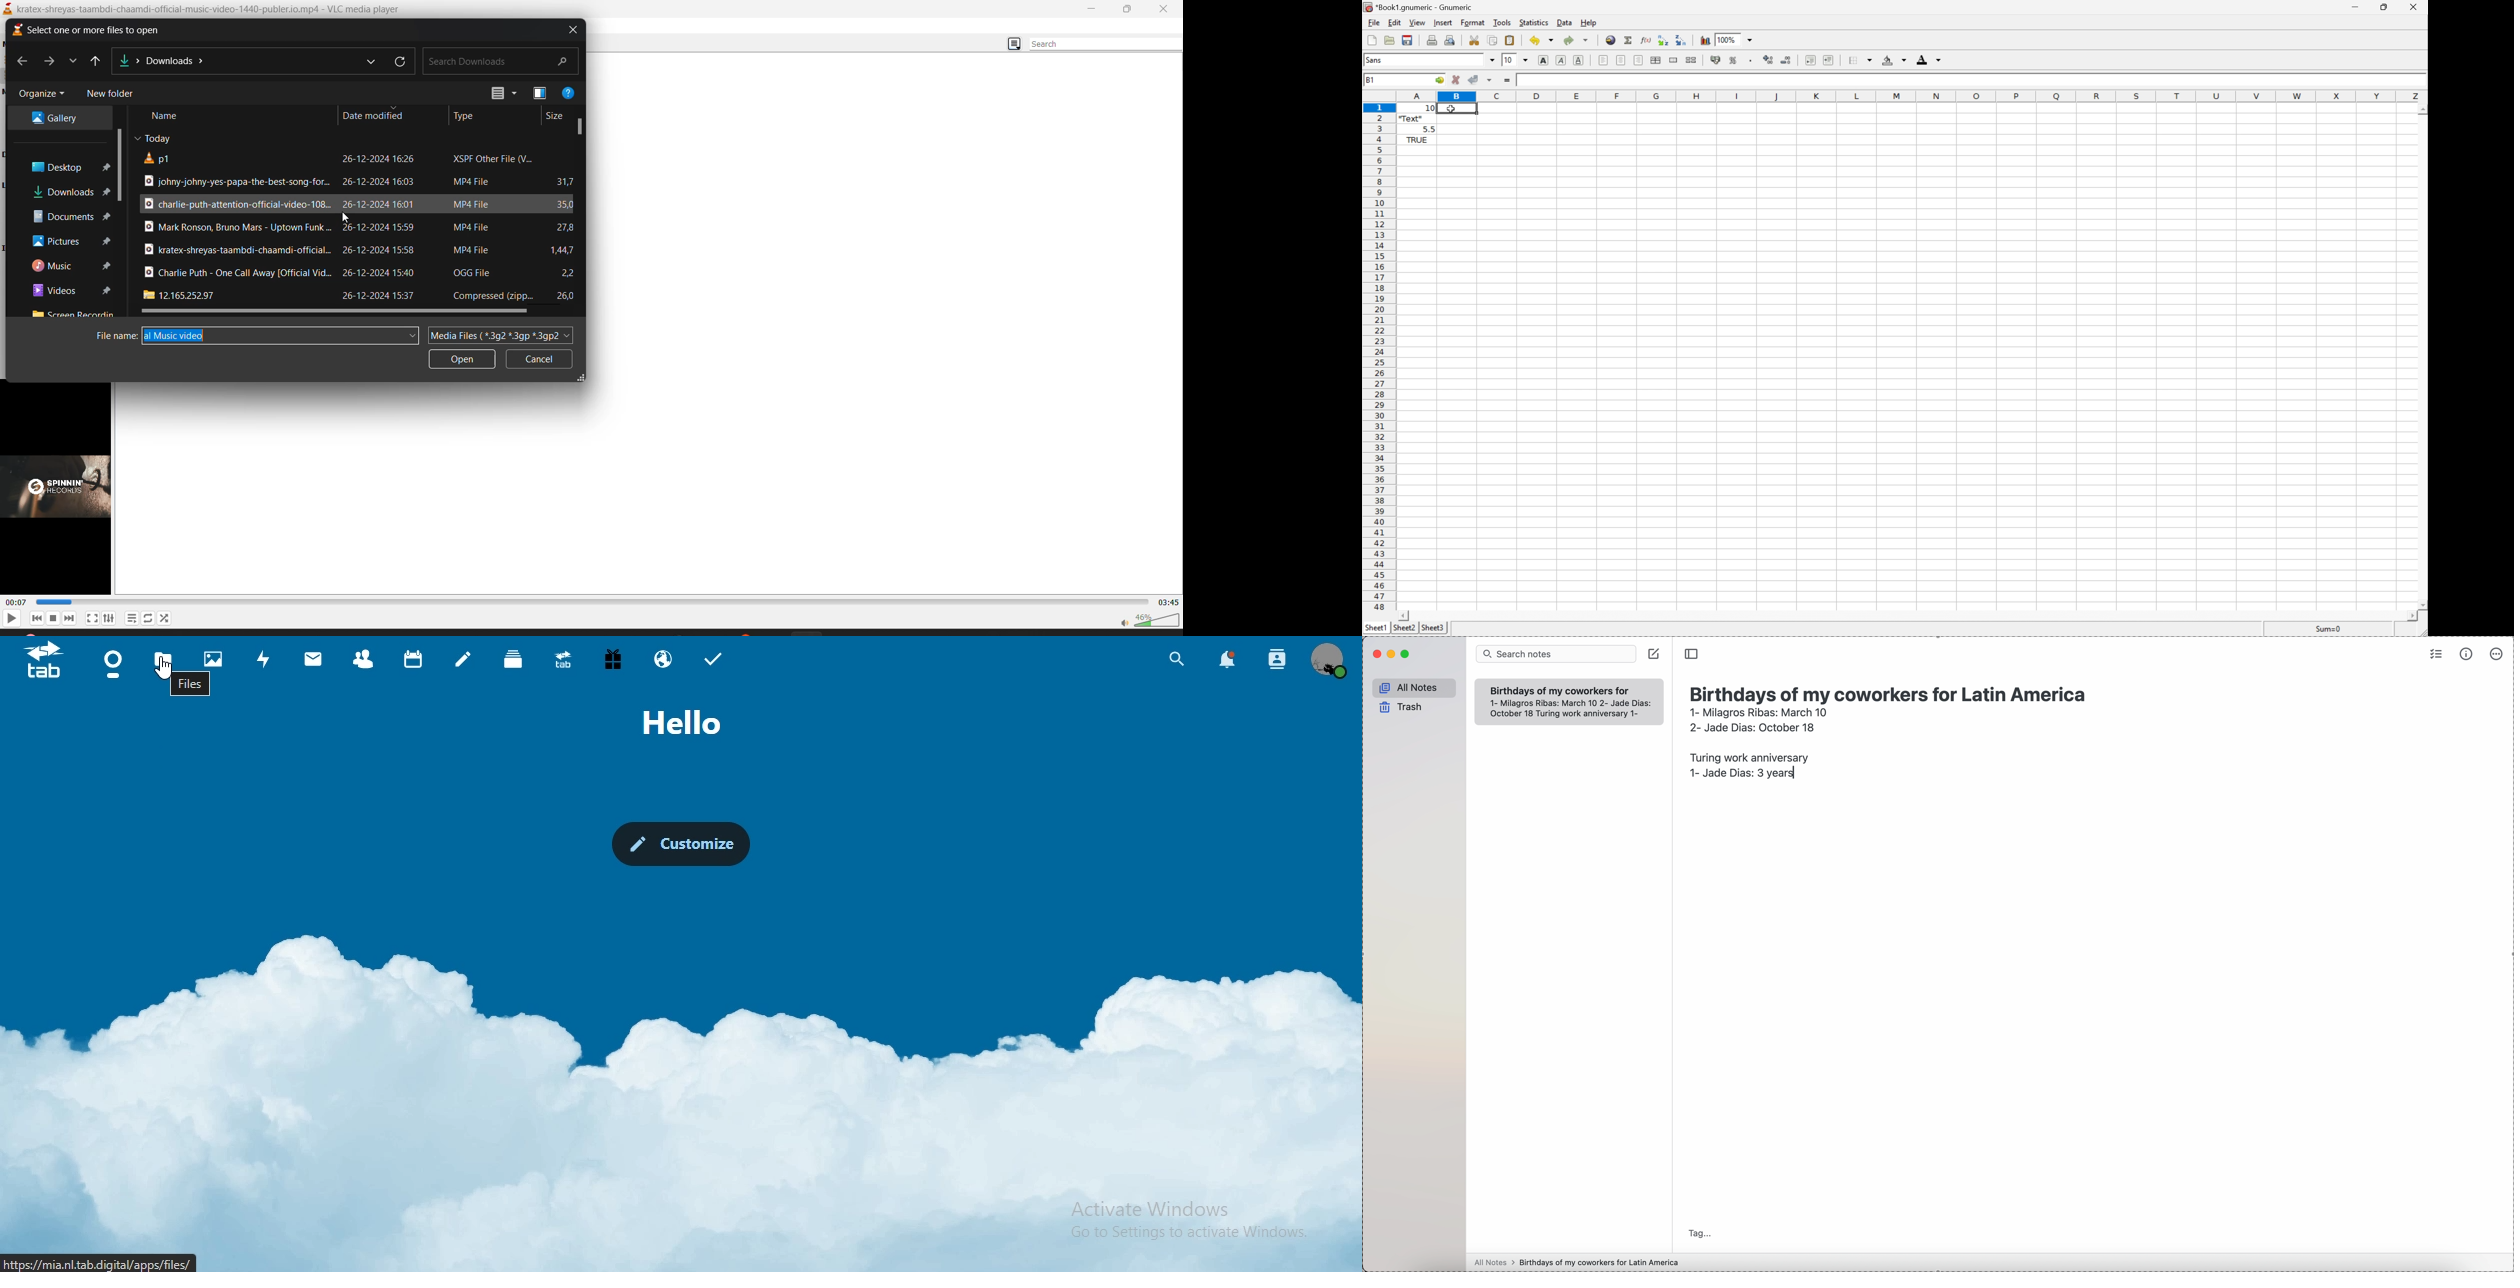  Describe the element at coordinates (1758, 712) in the screenshot. I see `1- Milagros` at that location.